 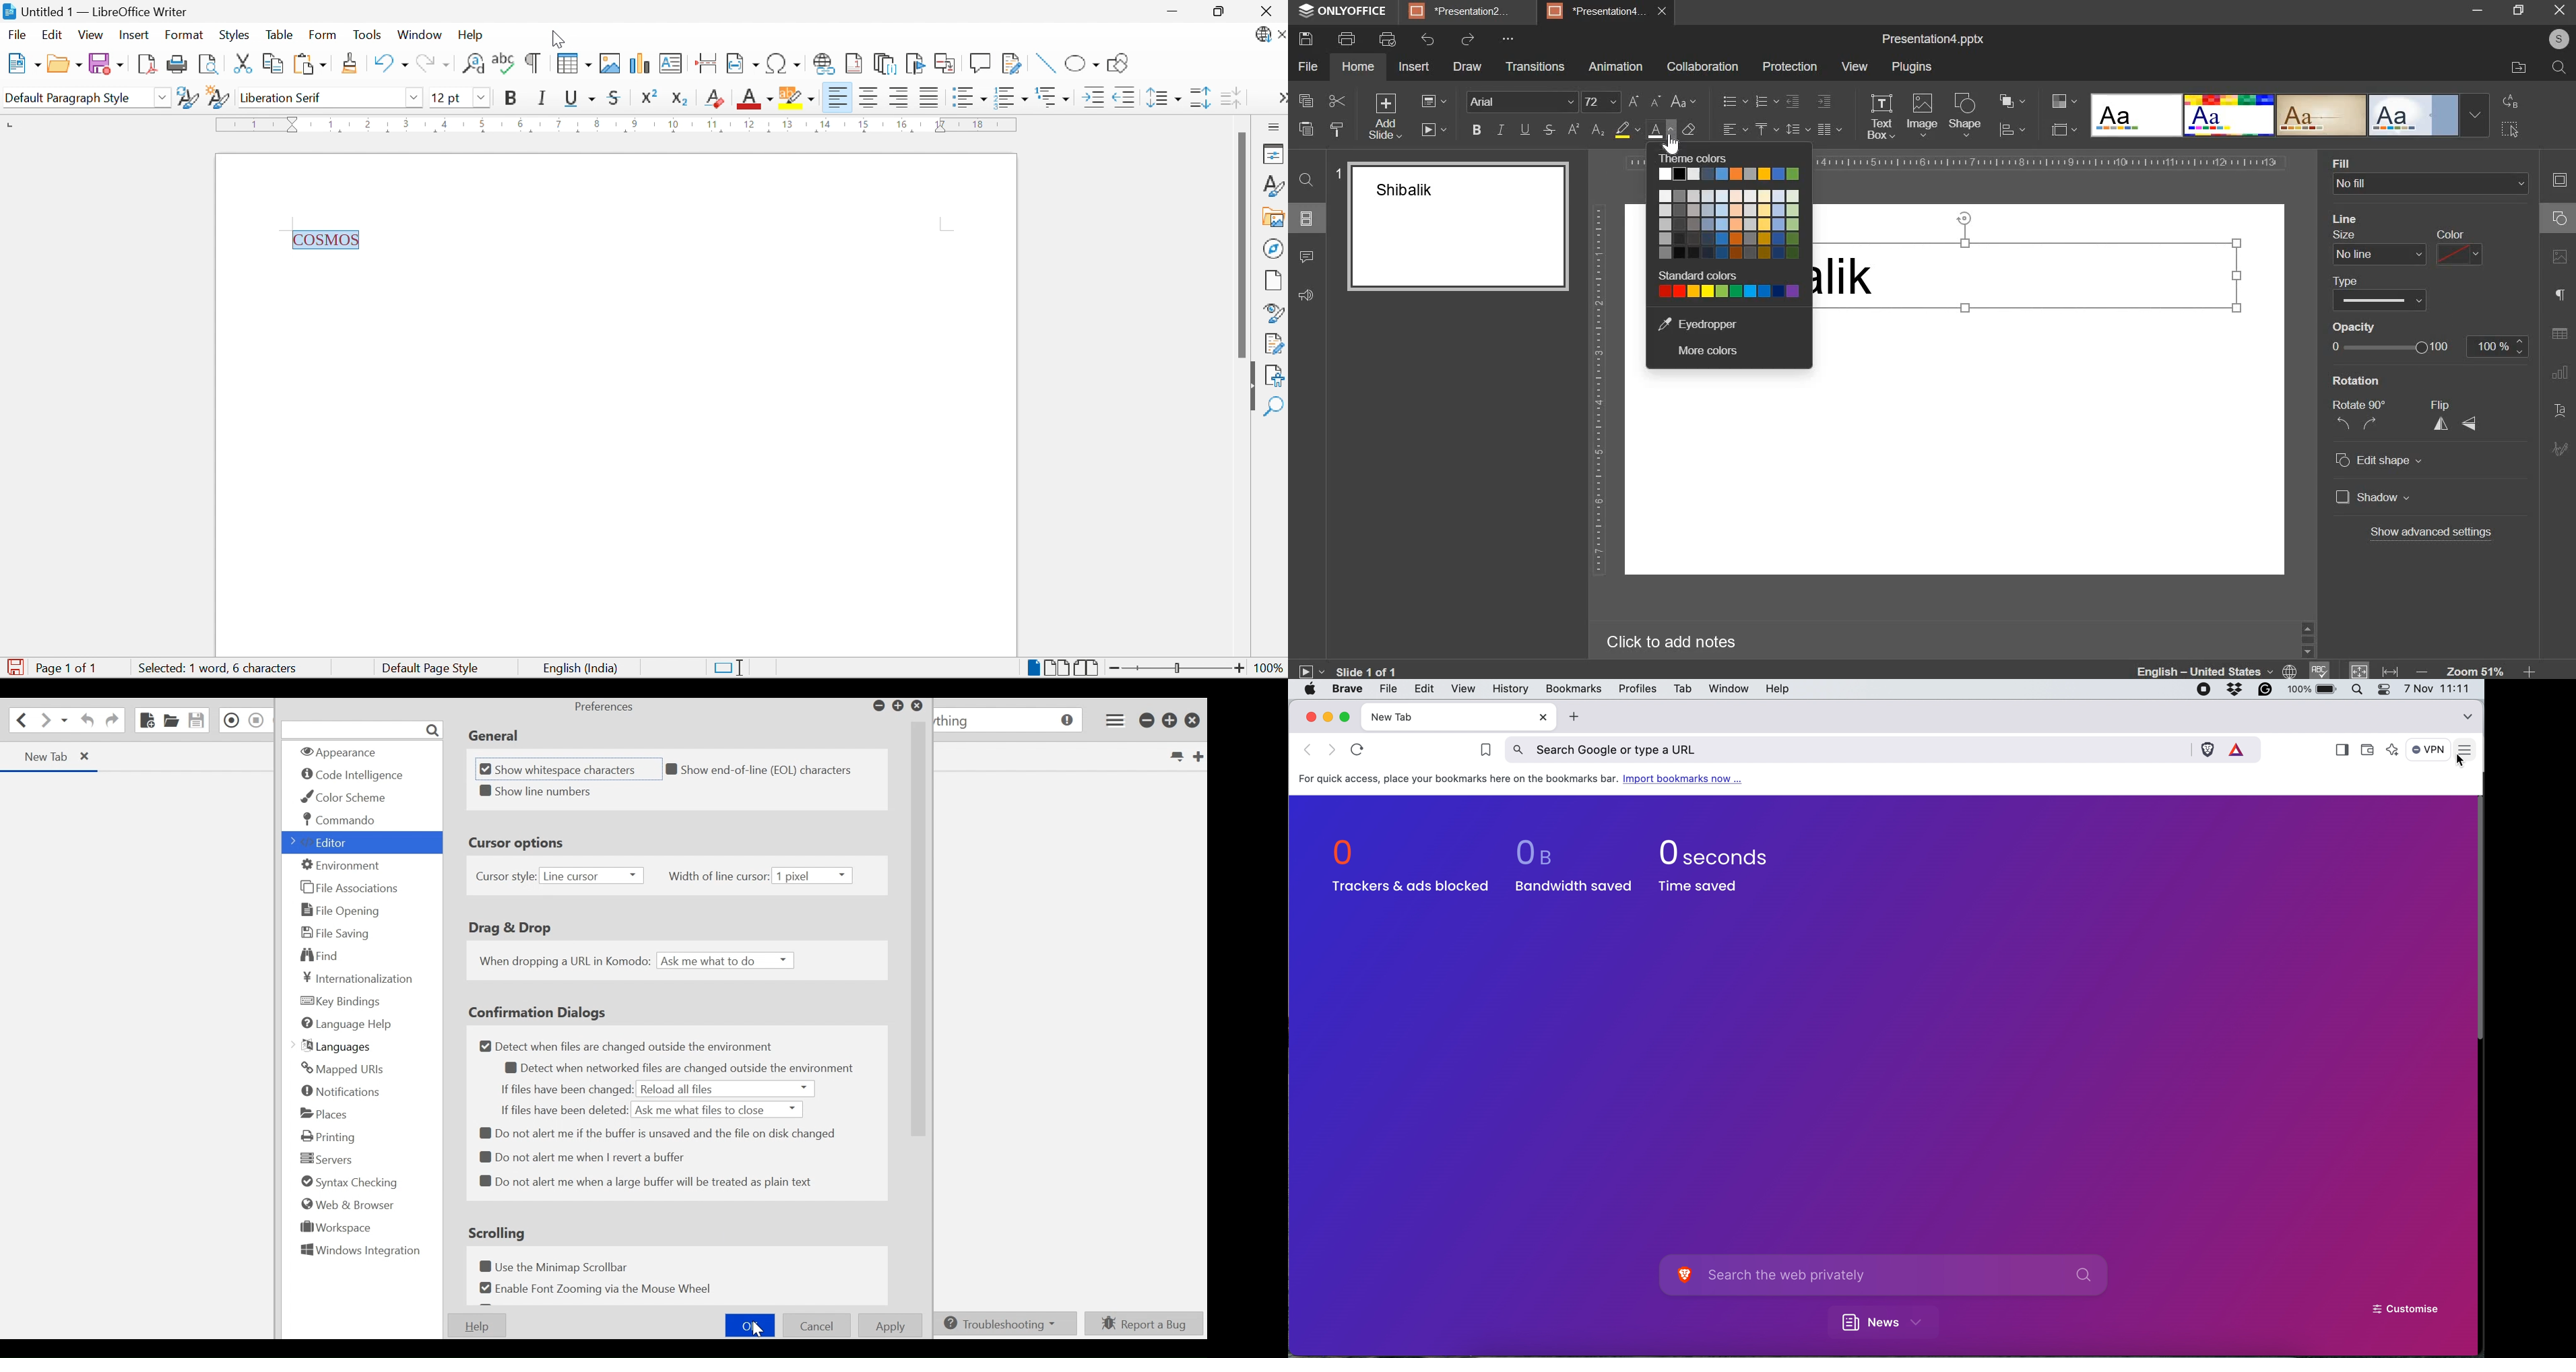 I want to click on type, so click(x=2378, y=291).